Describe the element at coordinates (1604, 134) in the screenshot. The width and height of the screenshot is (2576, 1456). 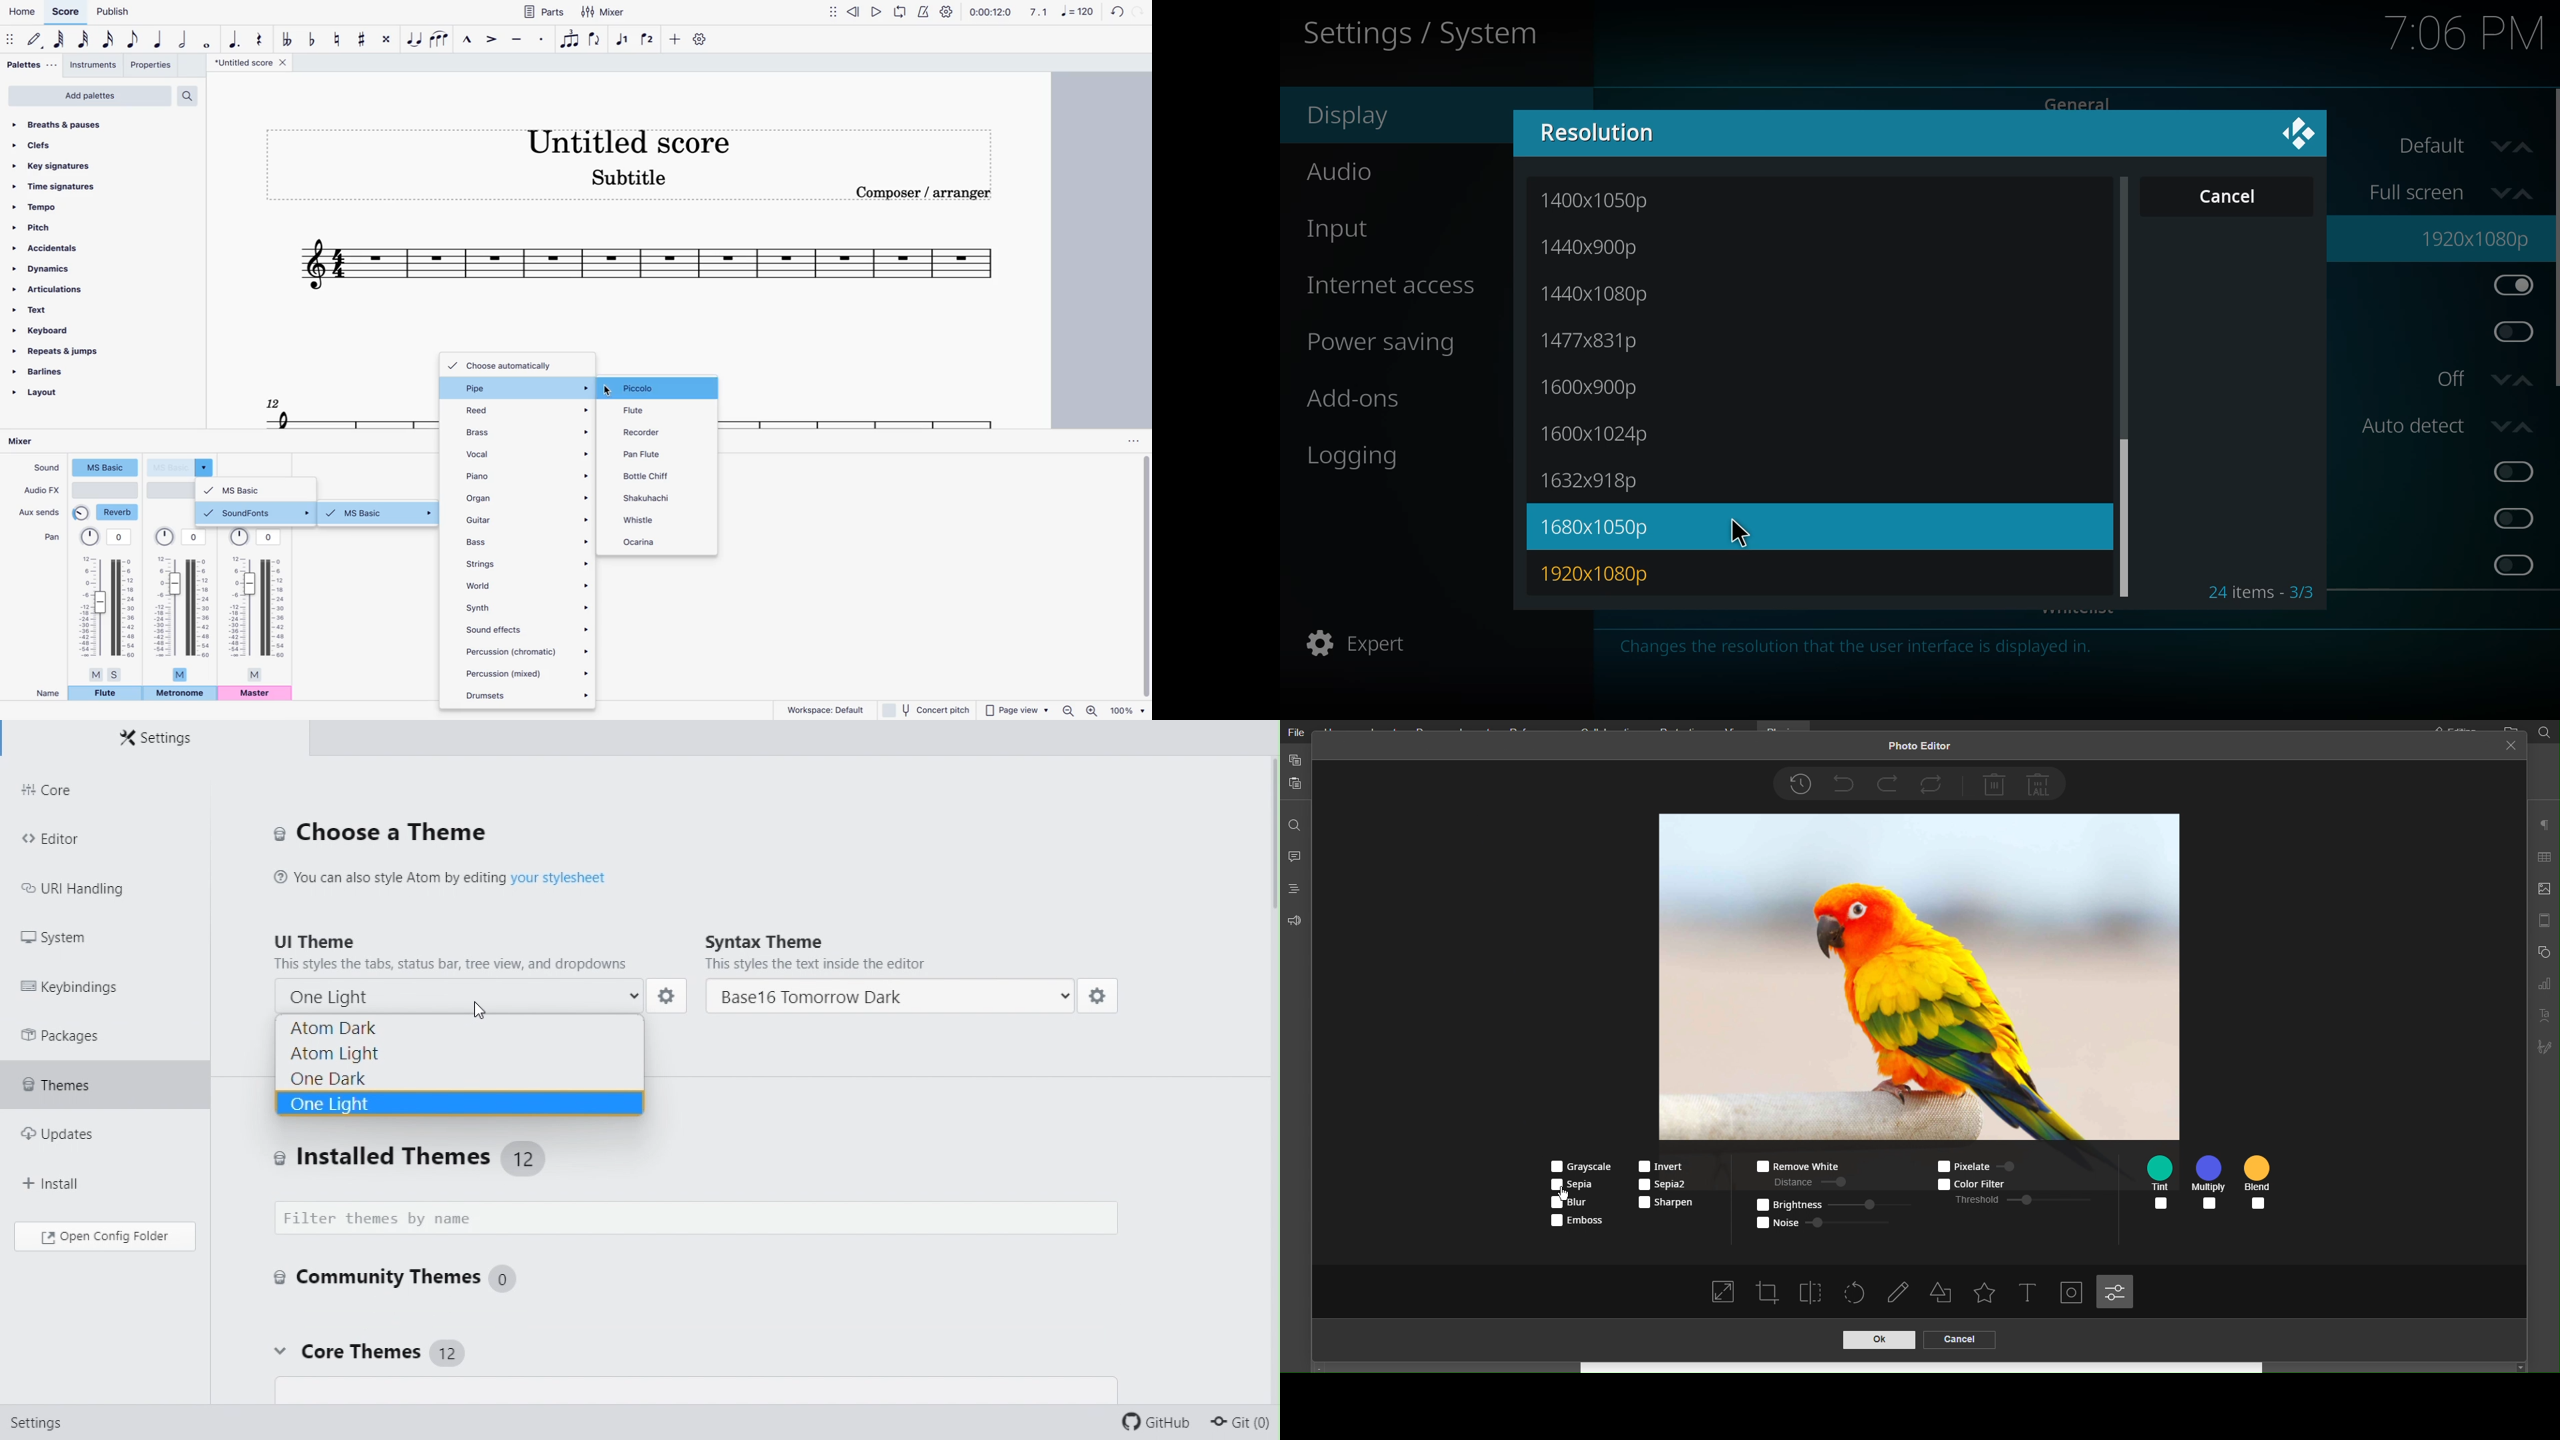
I see `resolution` at that location.